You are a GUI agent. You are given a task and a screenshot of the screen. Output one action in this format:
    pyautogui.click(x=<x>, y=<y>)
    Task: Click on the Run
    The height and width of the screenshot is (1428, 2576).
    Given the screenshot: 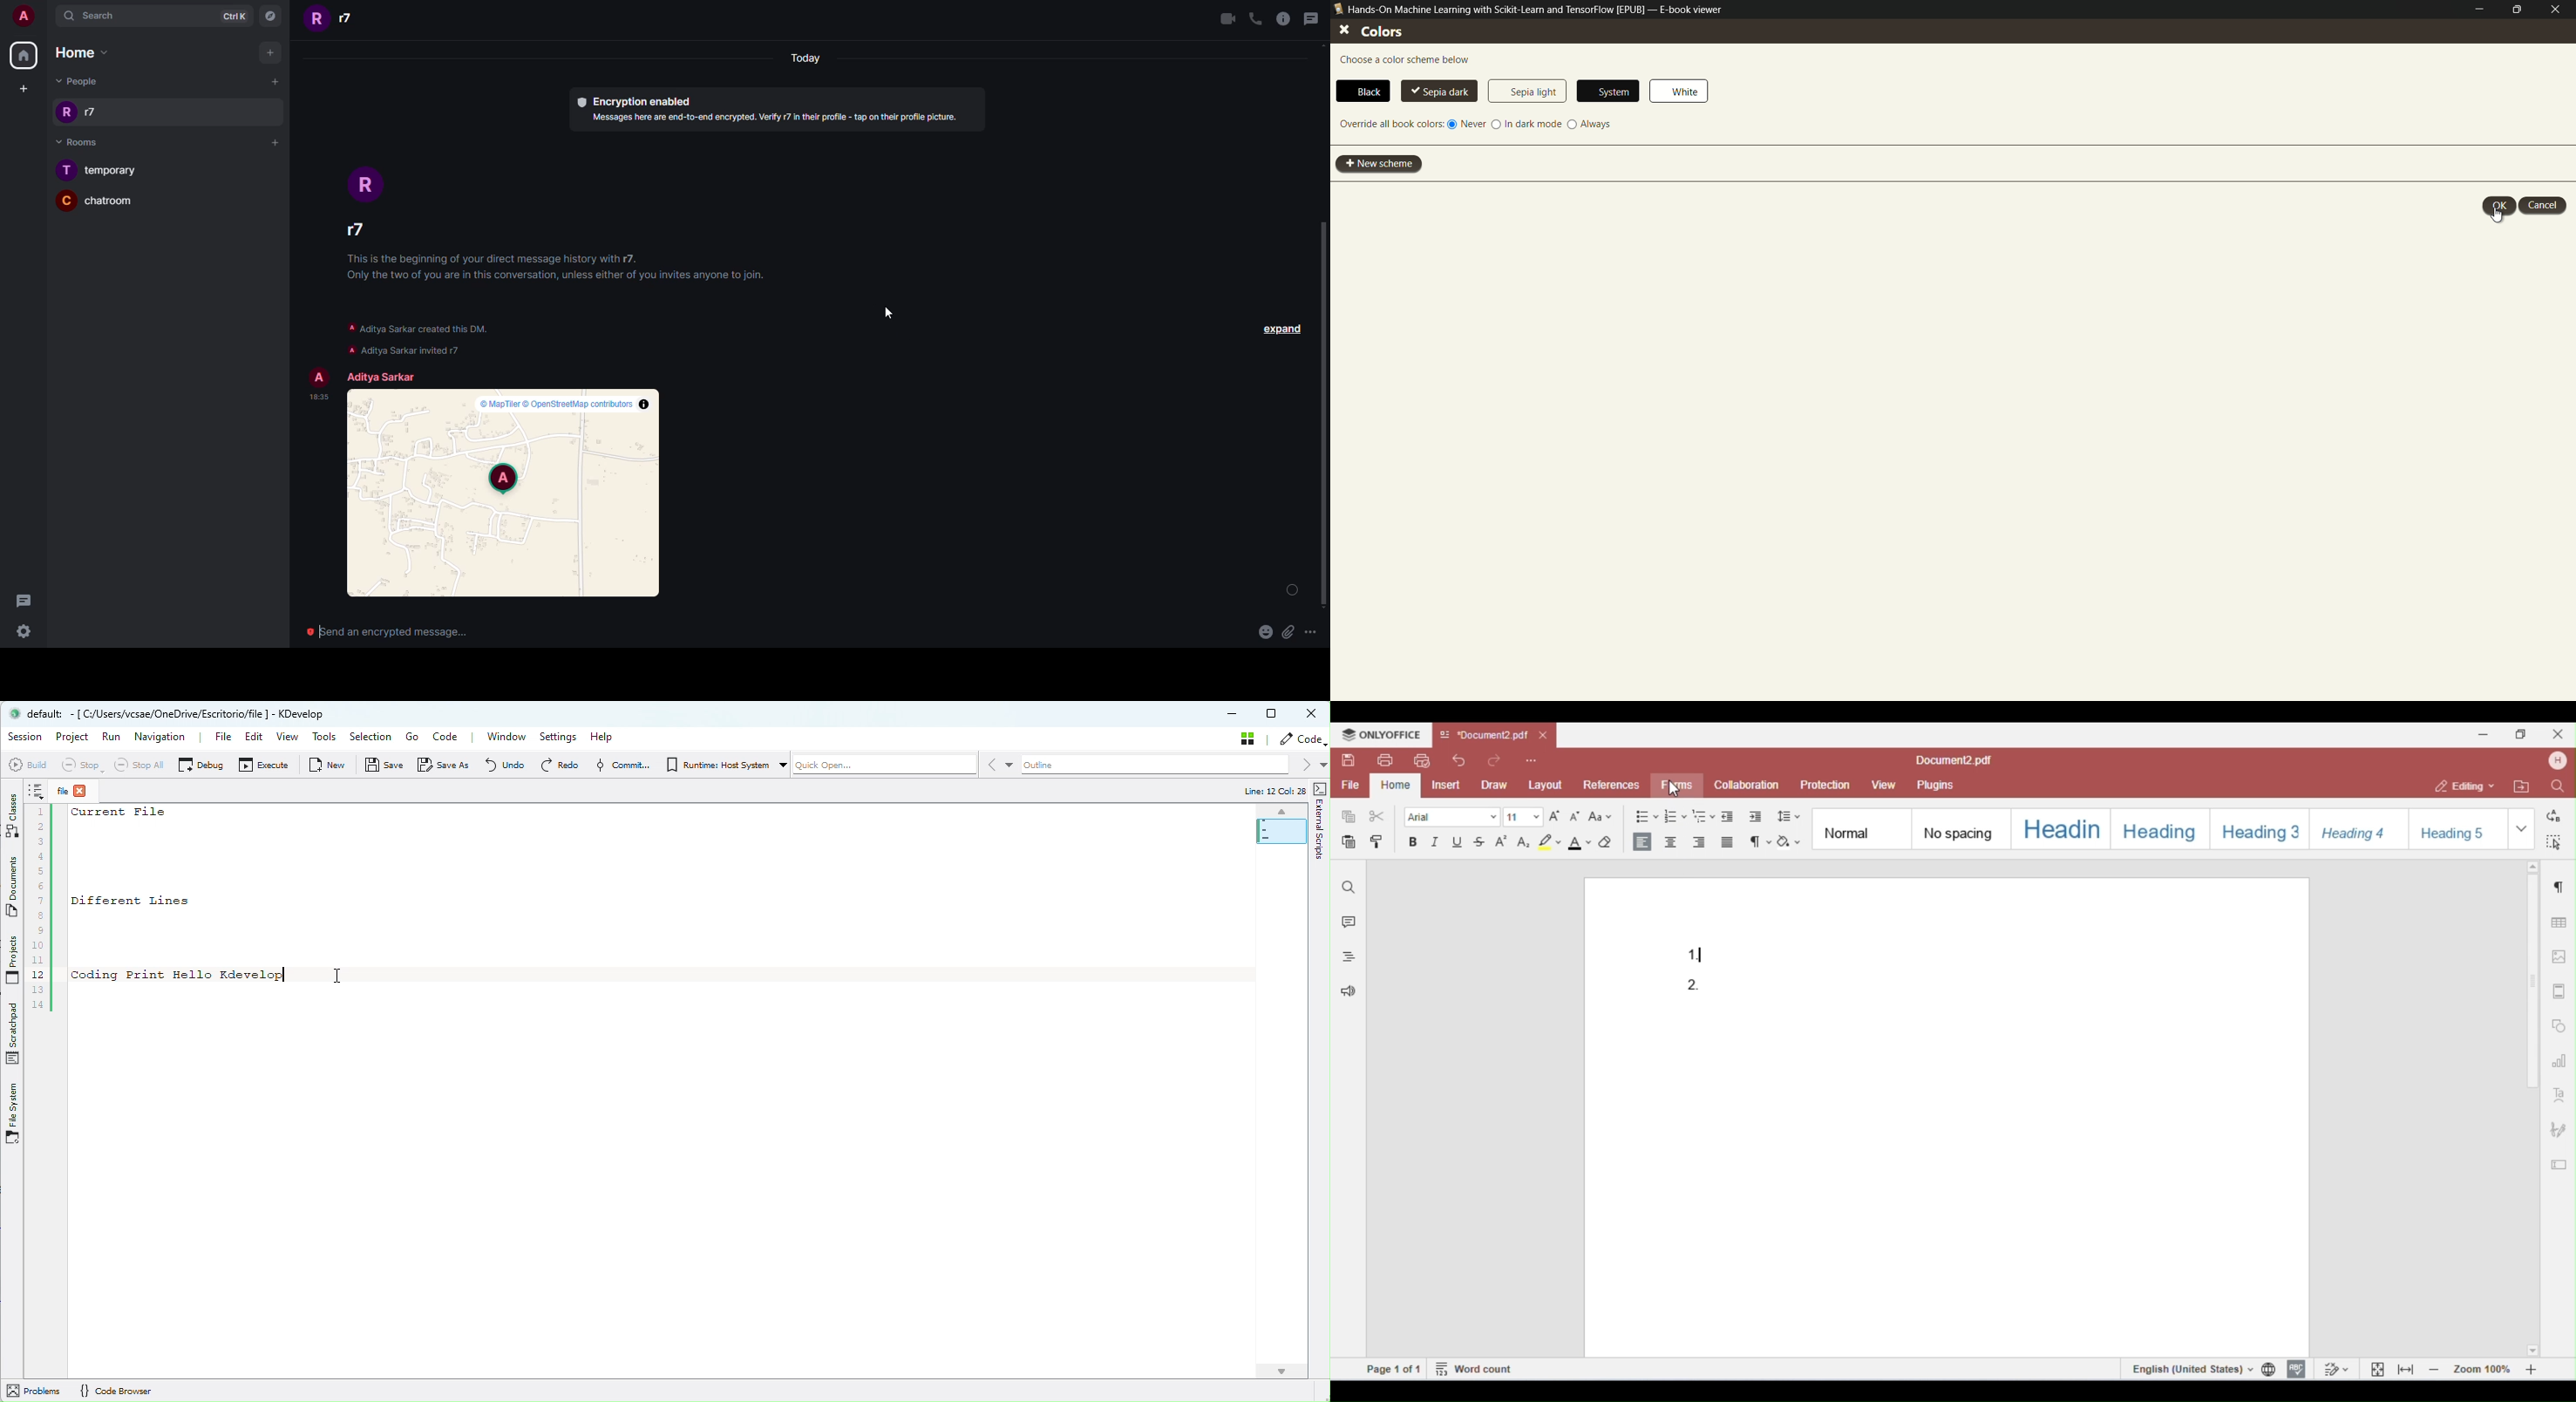 What is the action you would take?
    pyautogui.click(x=108, y=737)
    